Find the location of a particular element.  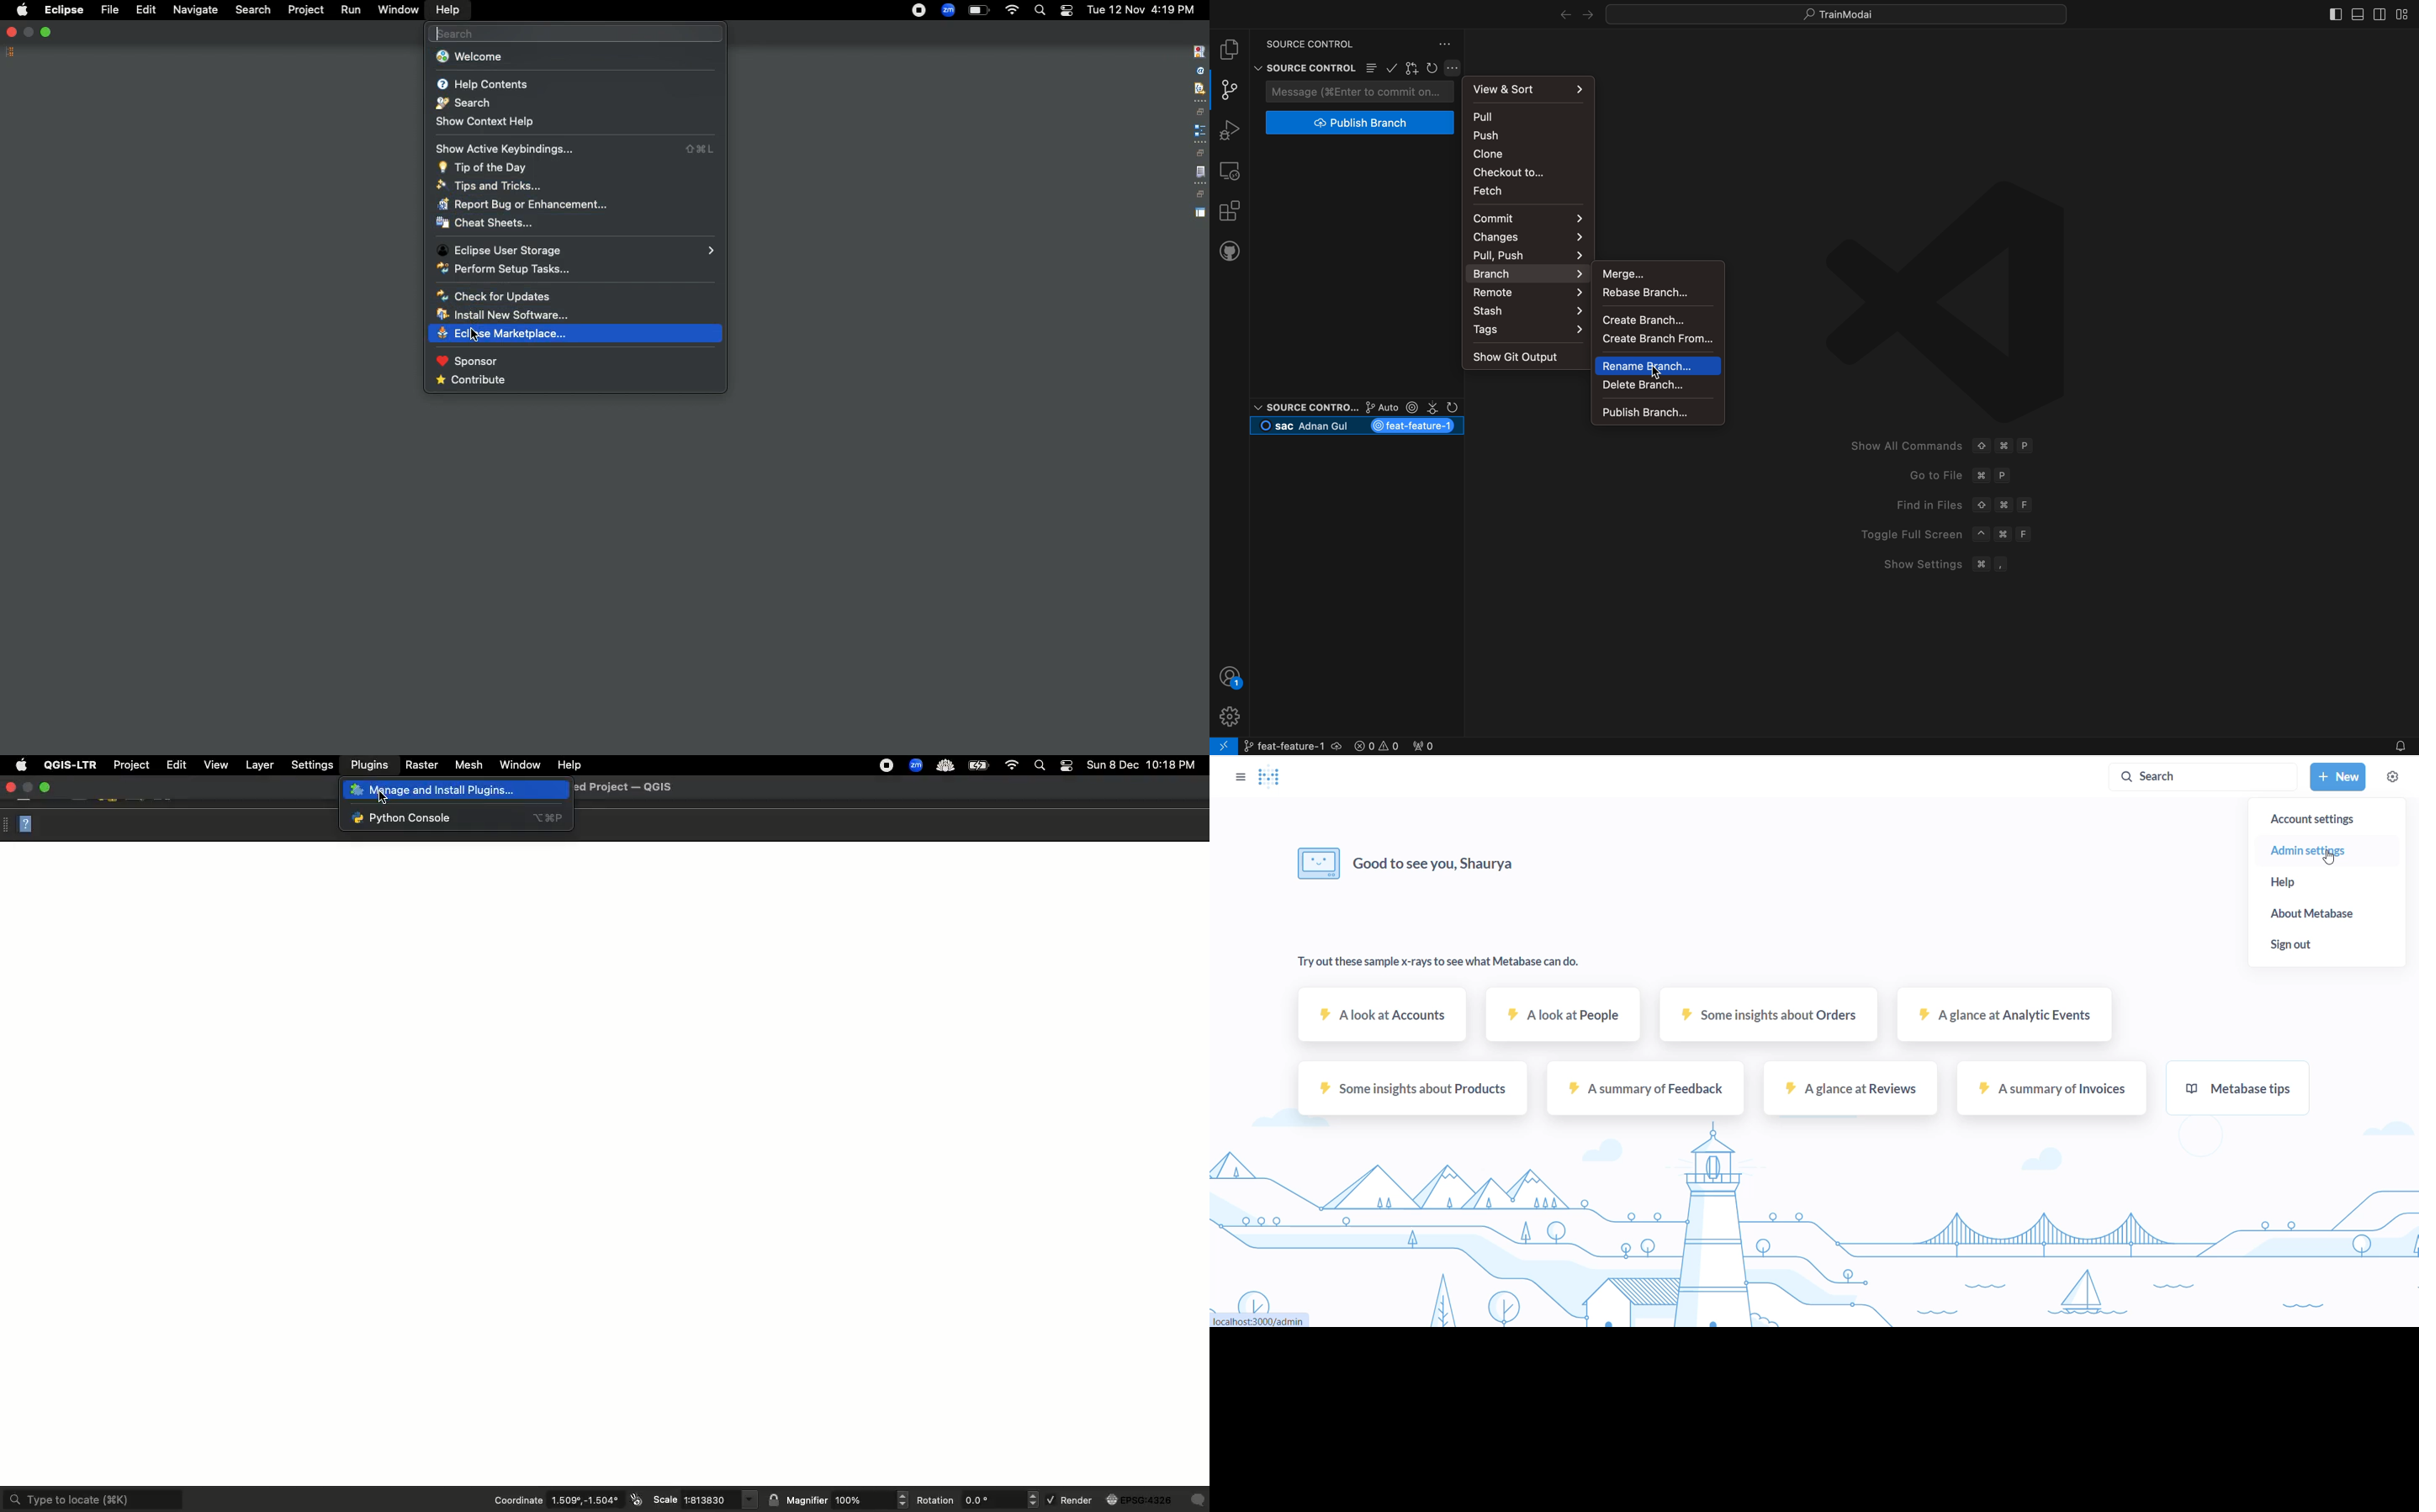

pull is located at coordinates (1532, 116).